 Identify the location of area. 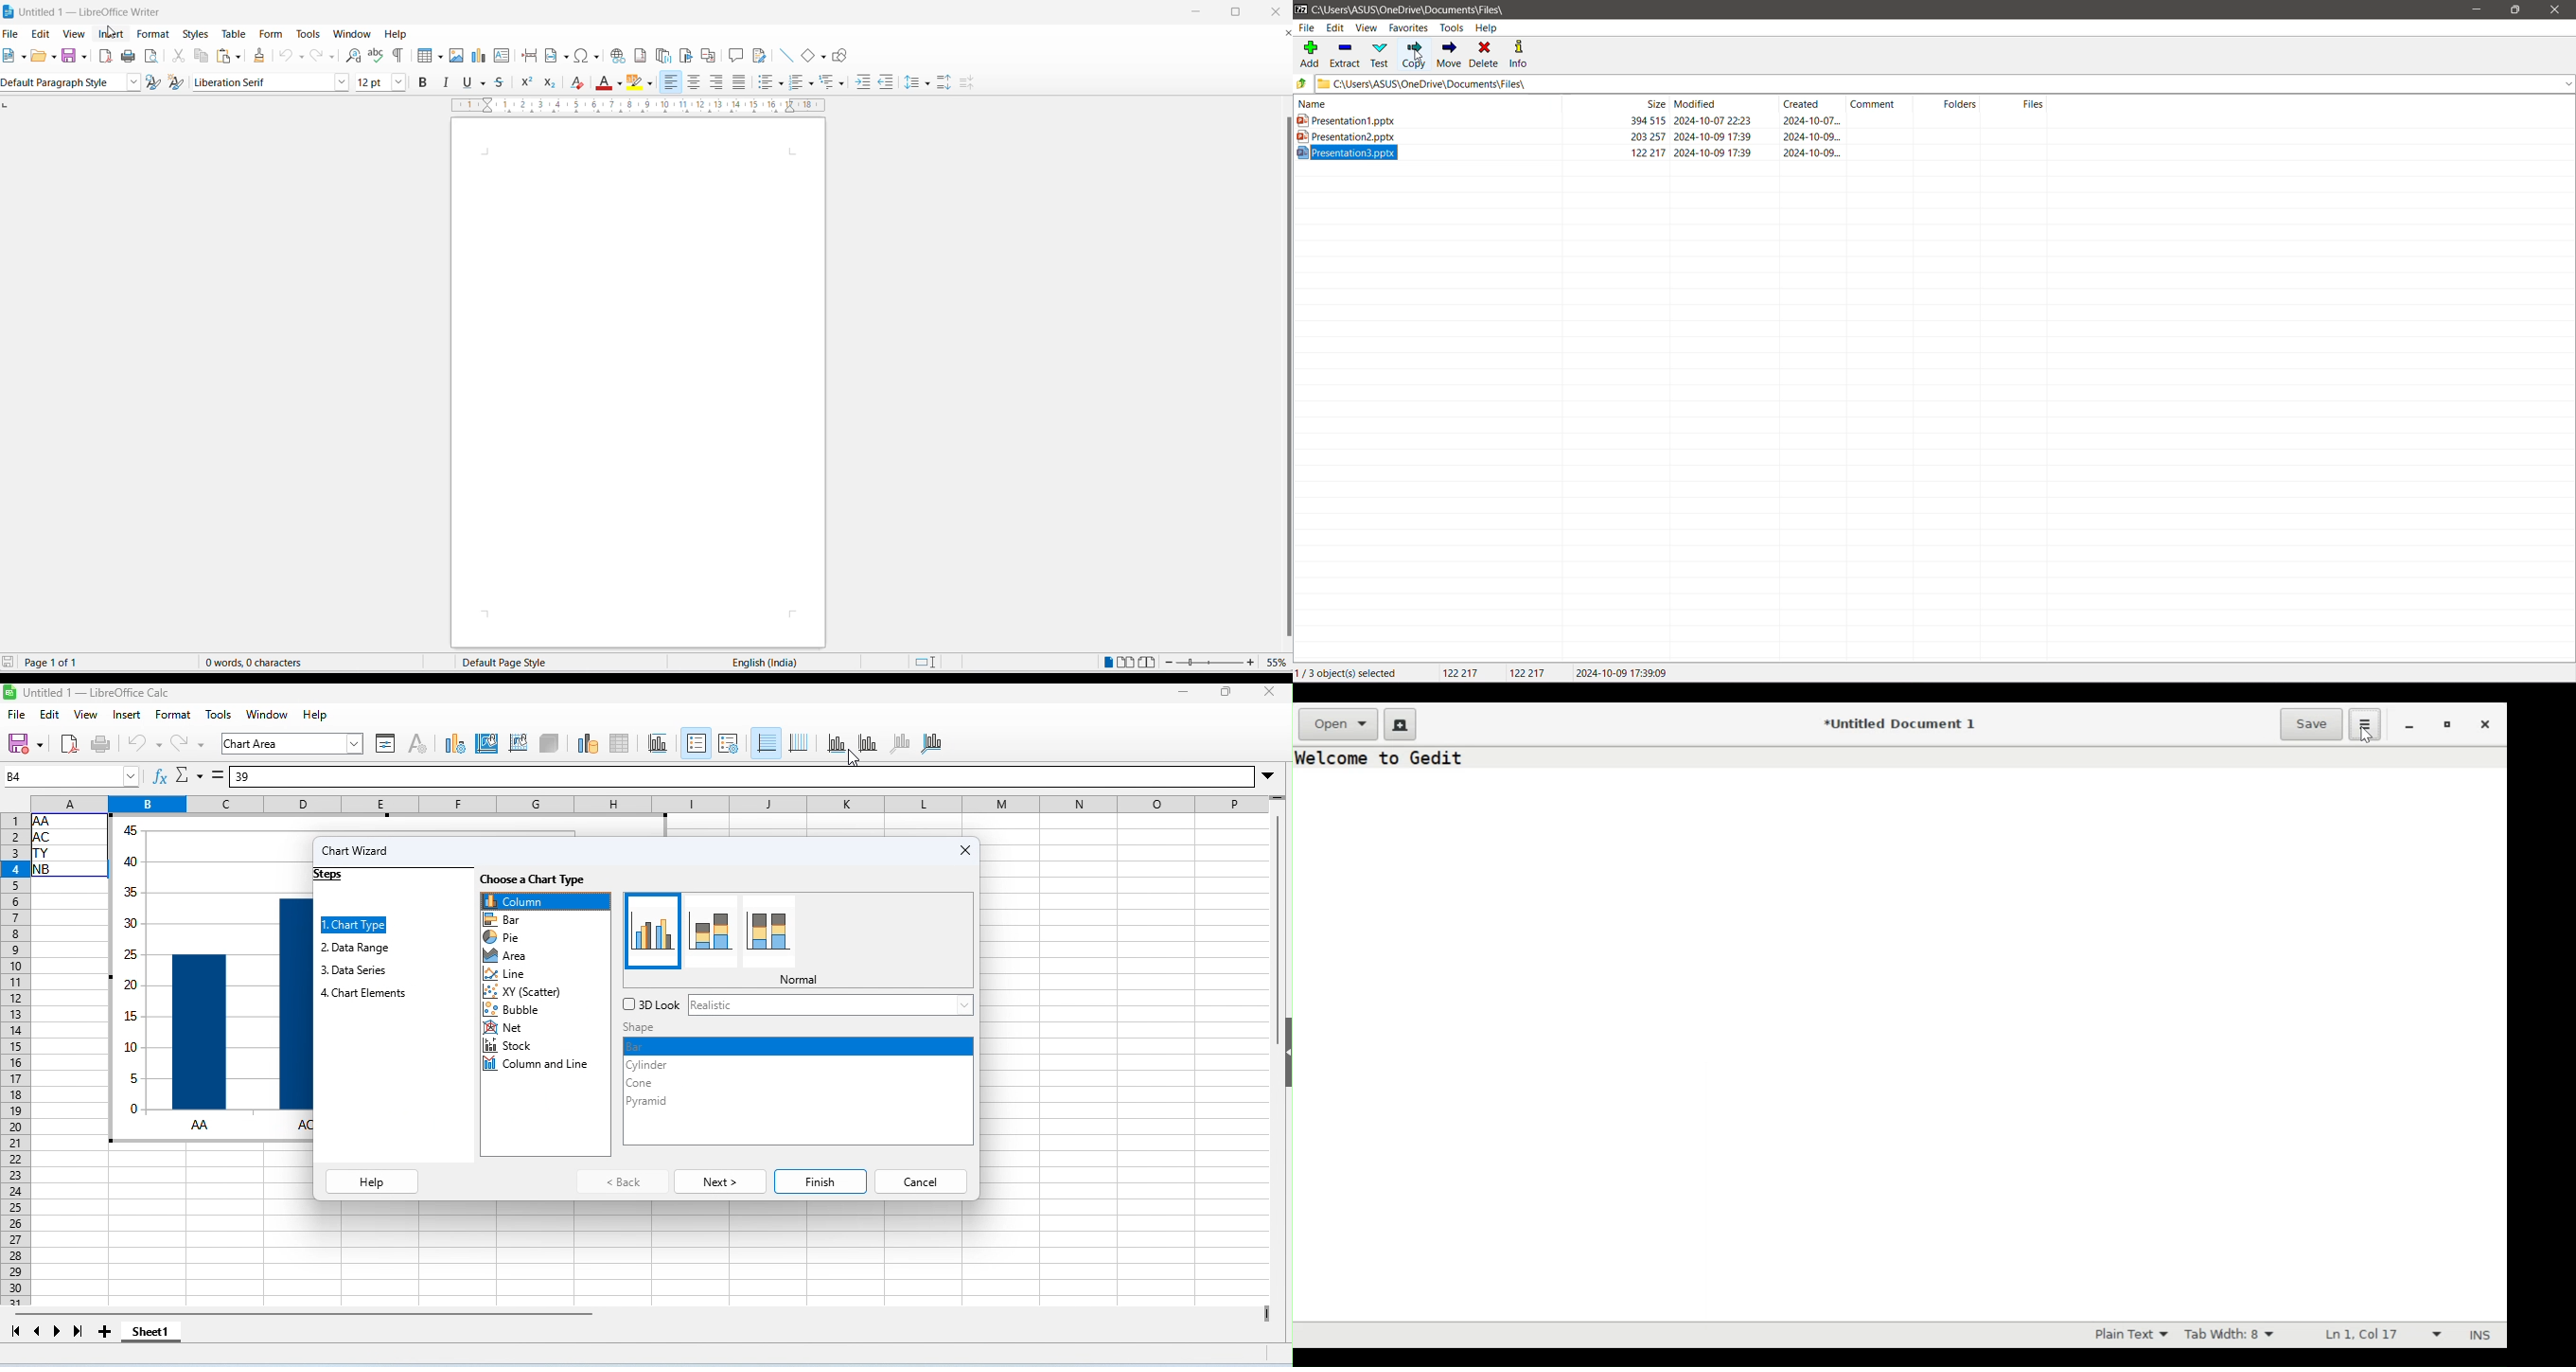
(509, 956).